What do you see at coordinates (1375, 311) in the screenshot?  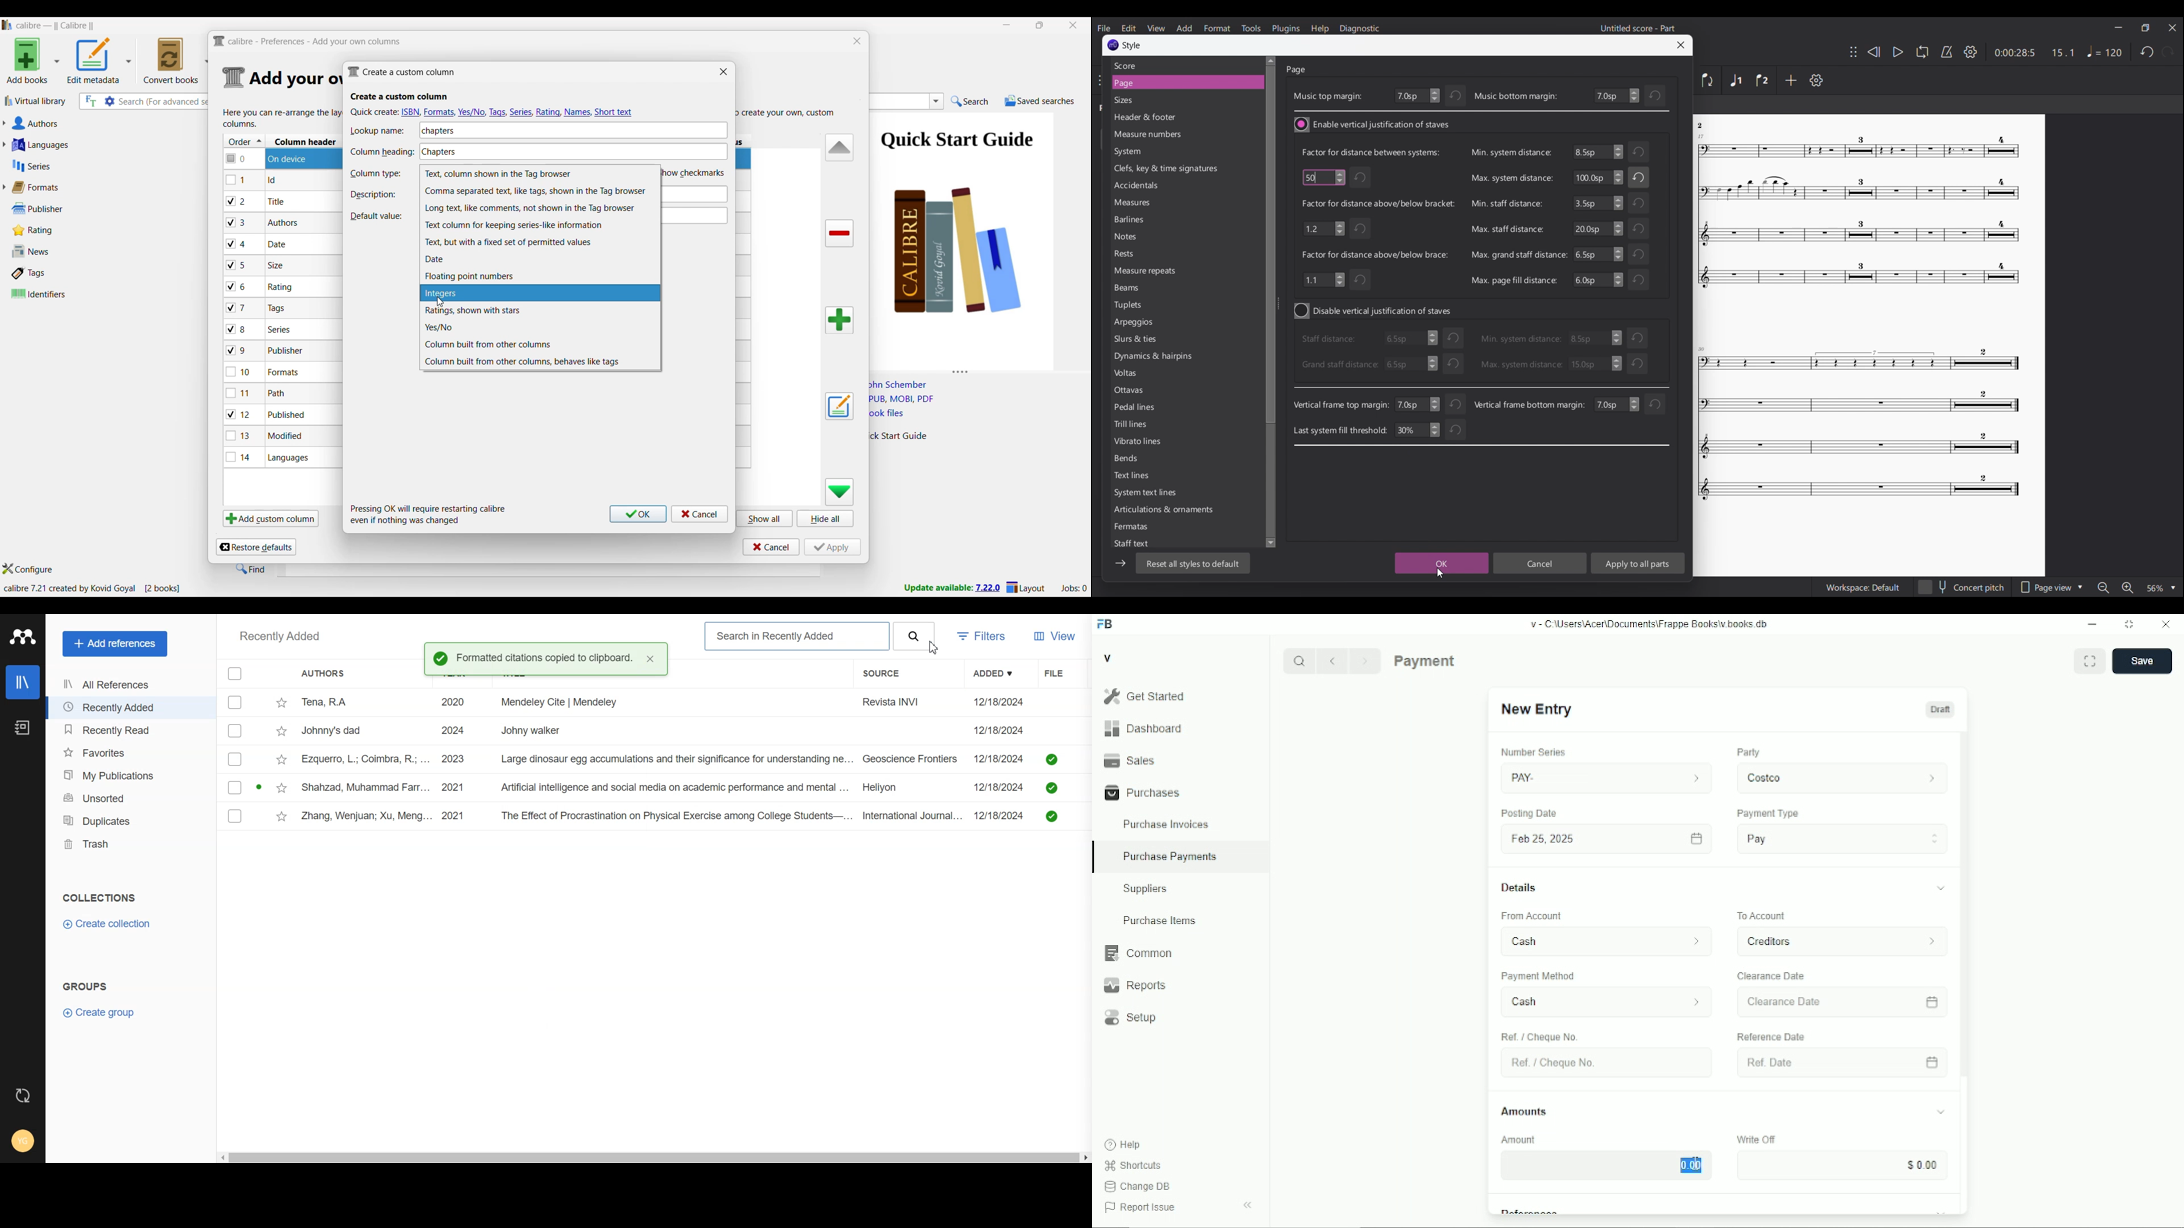 I see `Toggle for vertical justification` at bounding box center [1375, 311].